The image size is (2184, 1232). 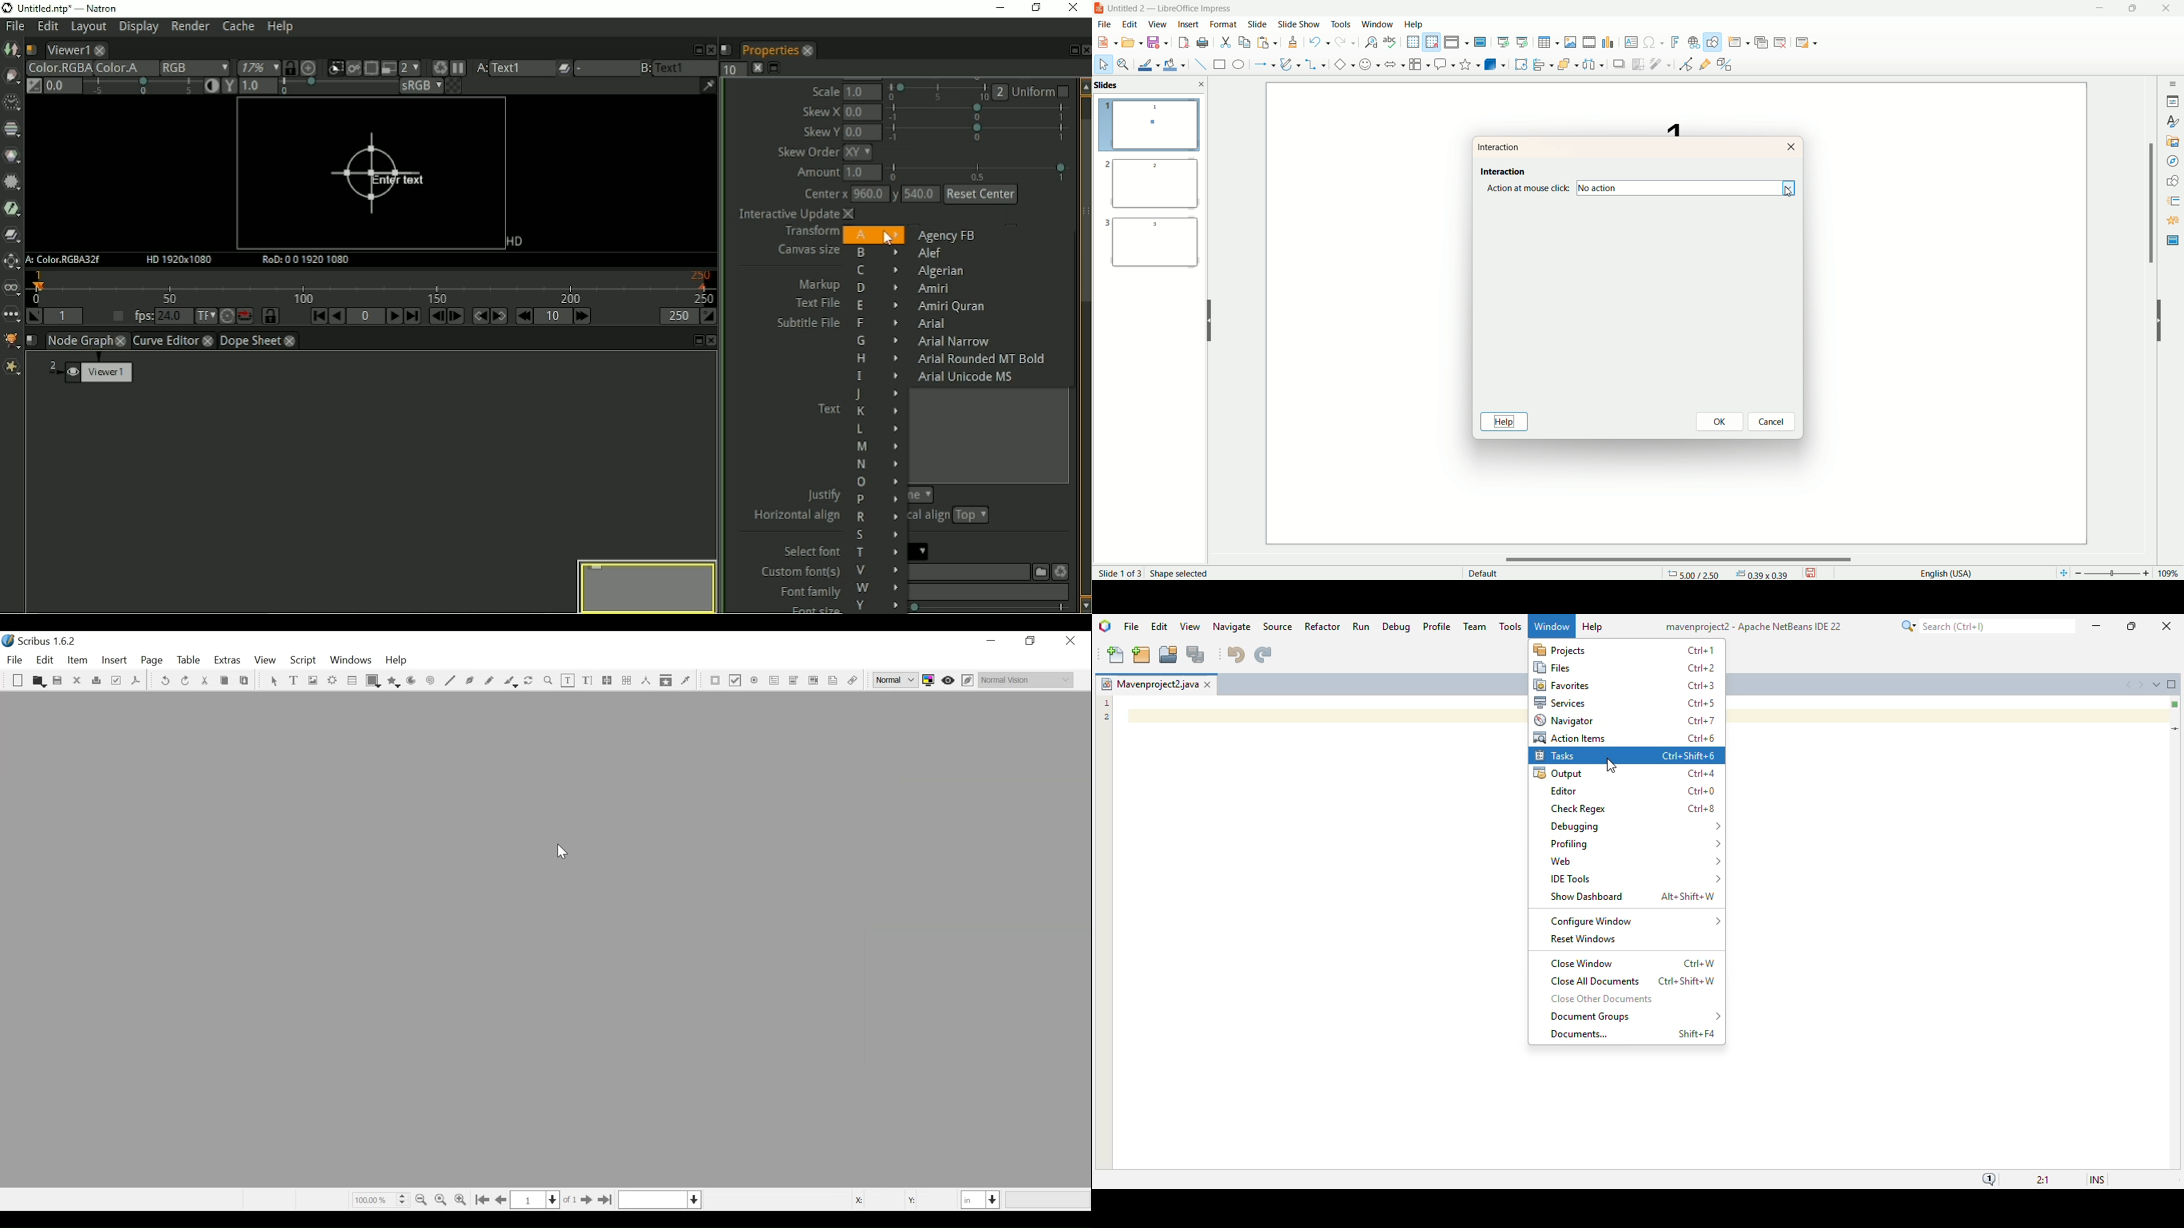 I want to click on Spiral , so click(x=429, y=682).